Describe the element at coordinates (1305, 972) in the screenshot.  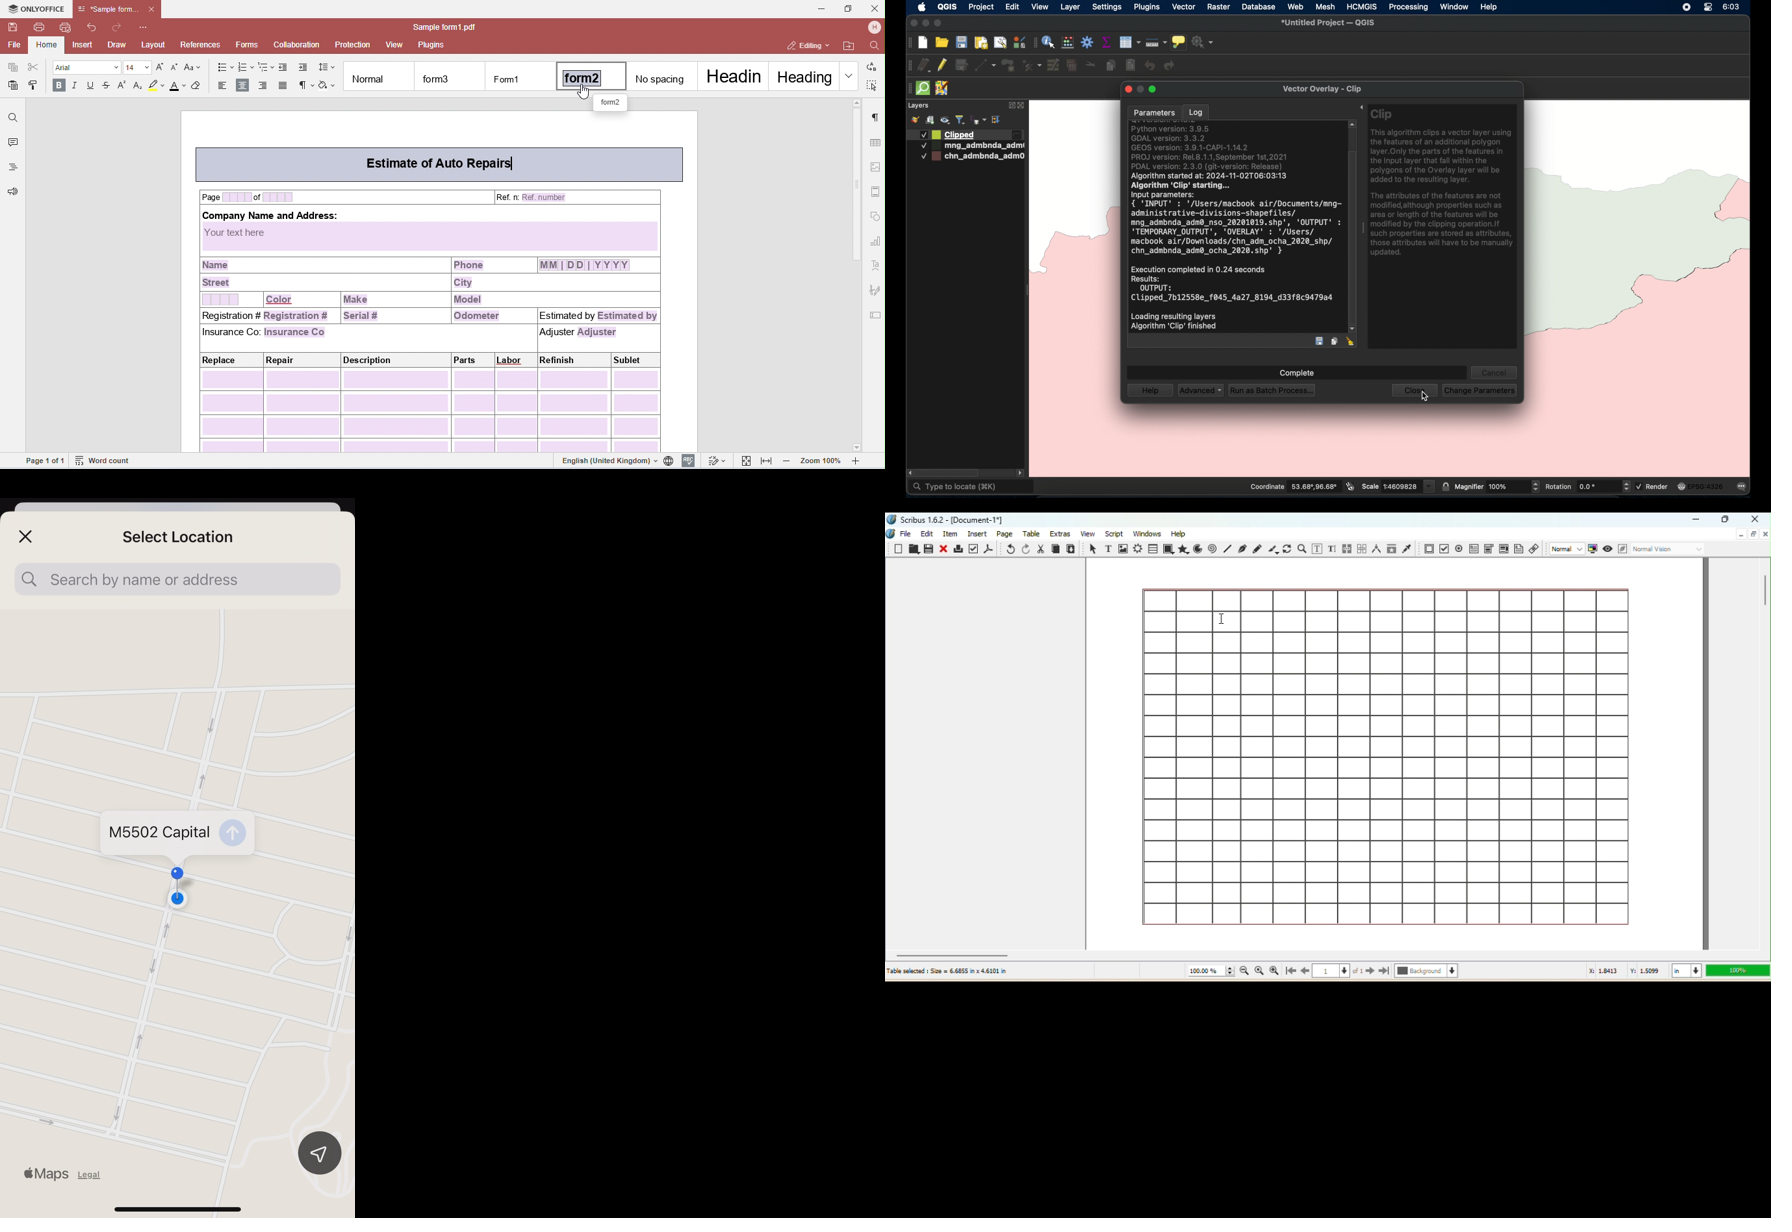
I see `Go back to the previous page` at that location.